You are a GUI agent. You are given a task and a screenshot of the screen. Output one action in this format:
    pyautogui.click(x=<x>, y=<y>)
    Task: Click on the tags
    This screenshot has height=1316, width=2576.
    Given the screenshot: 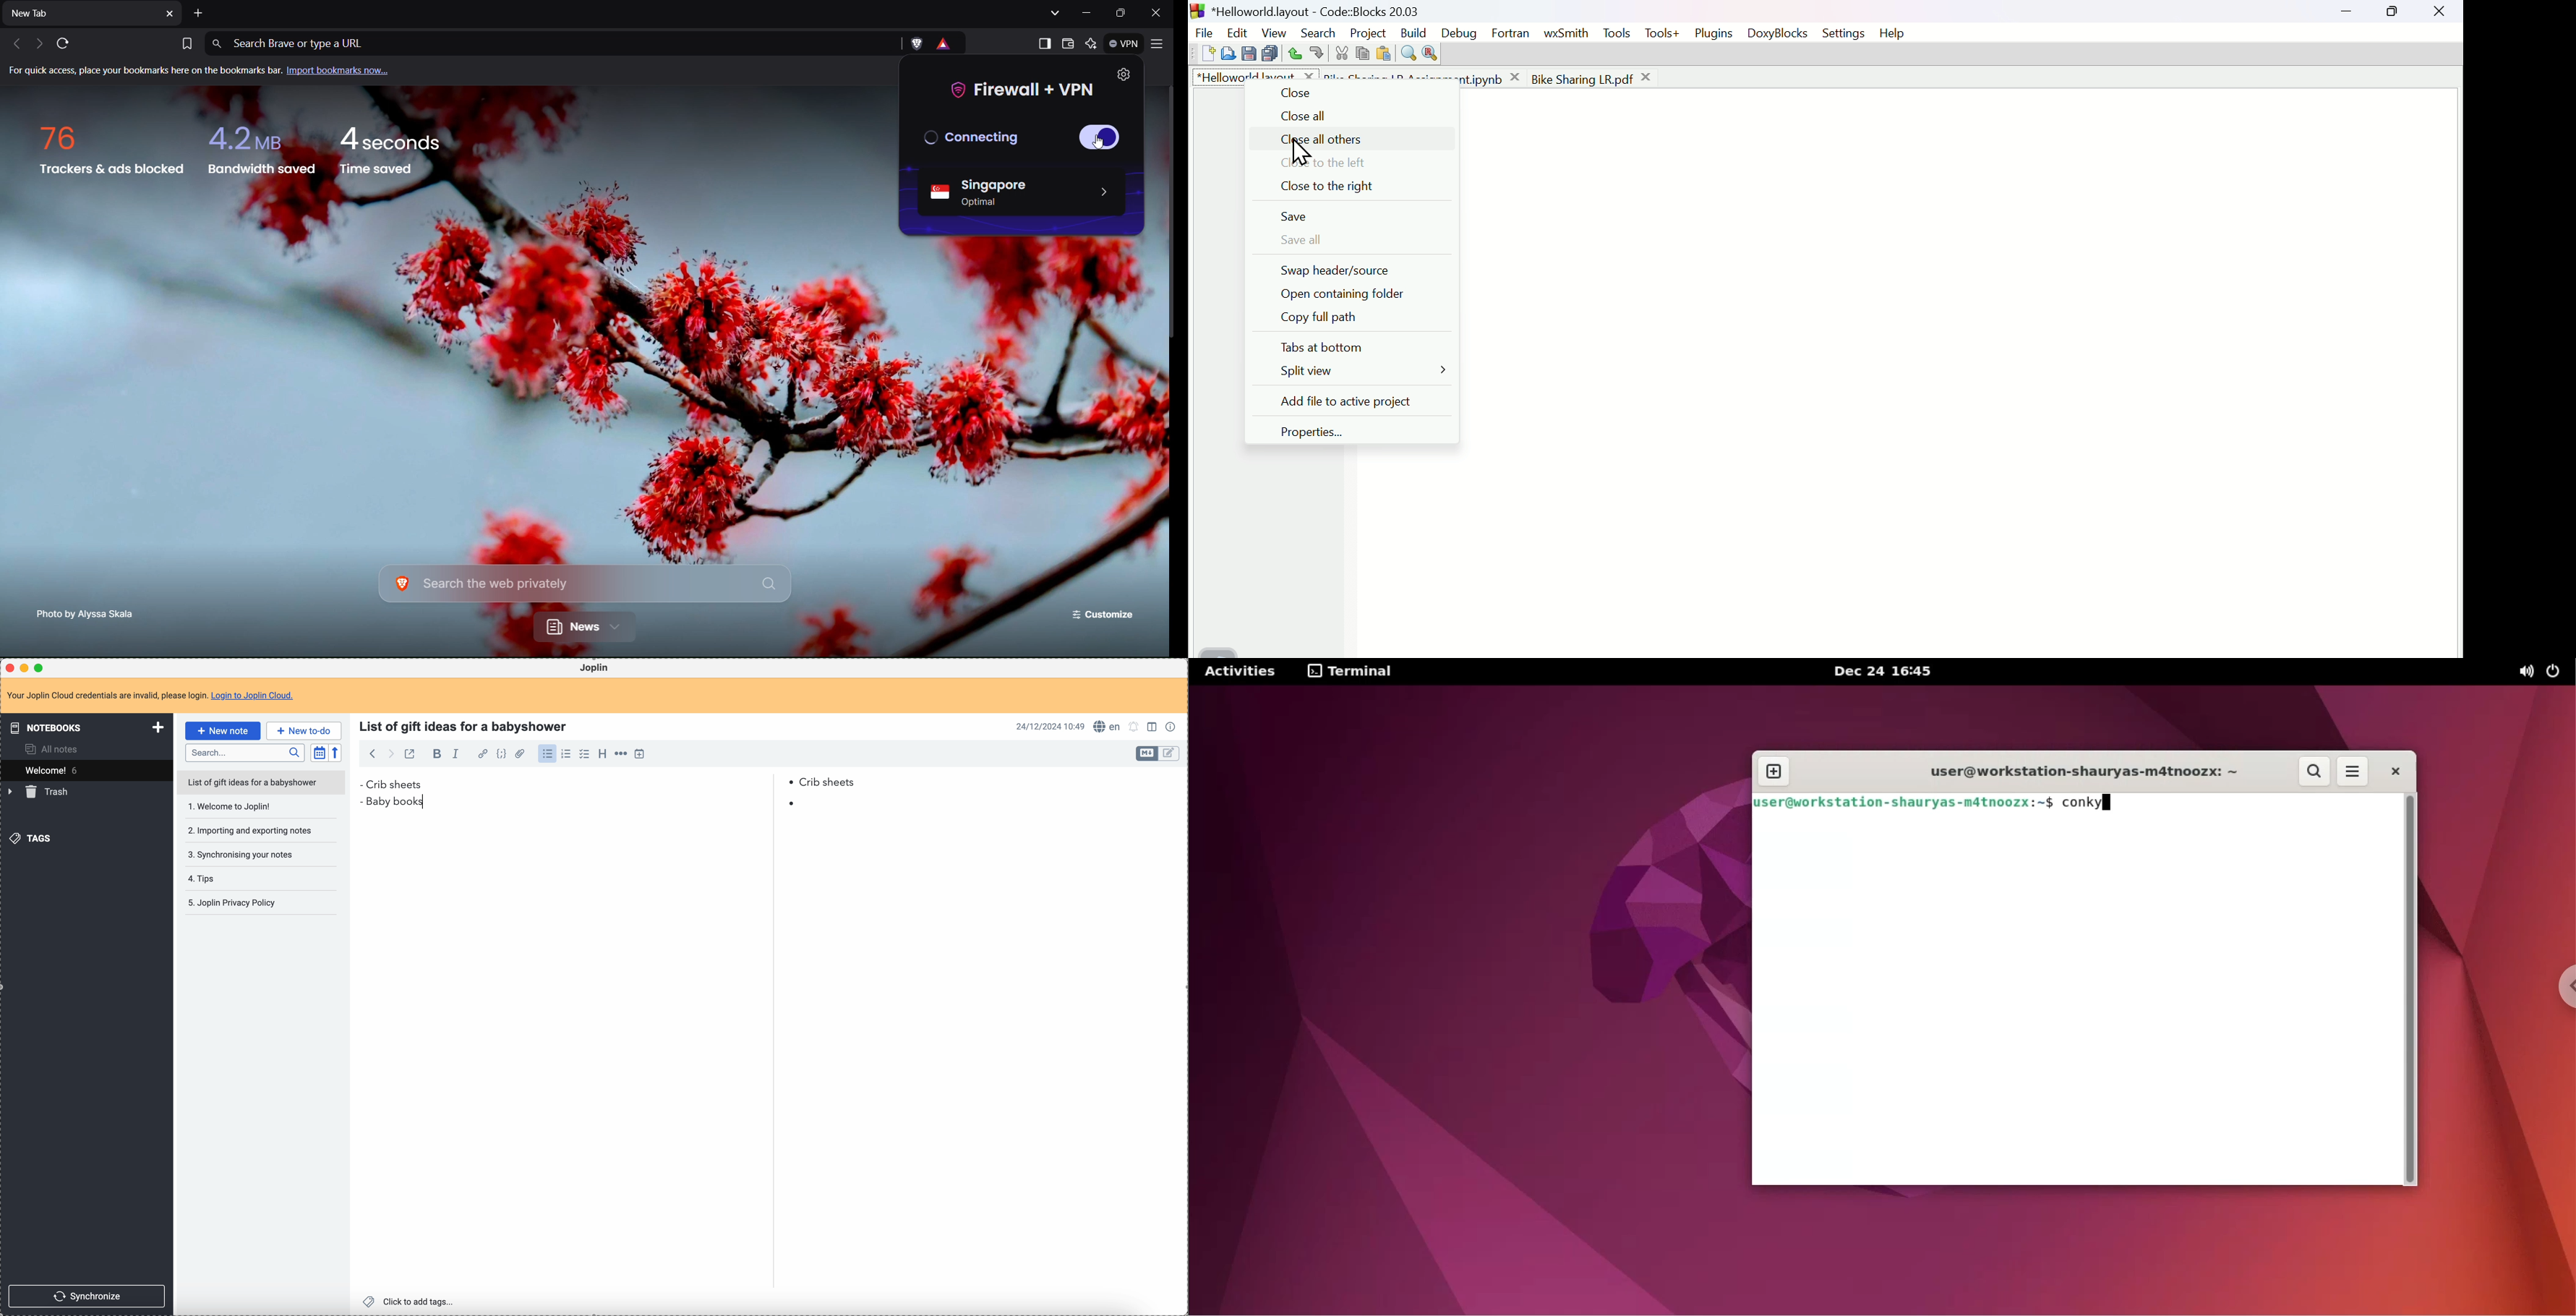 What is the action you would take?
    pyautogui.click(x=30, y=839)
    